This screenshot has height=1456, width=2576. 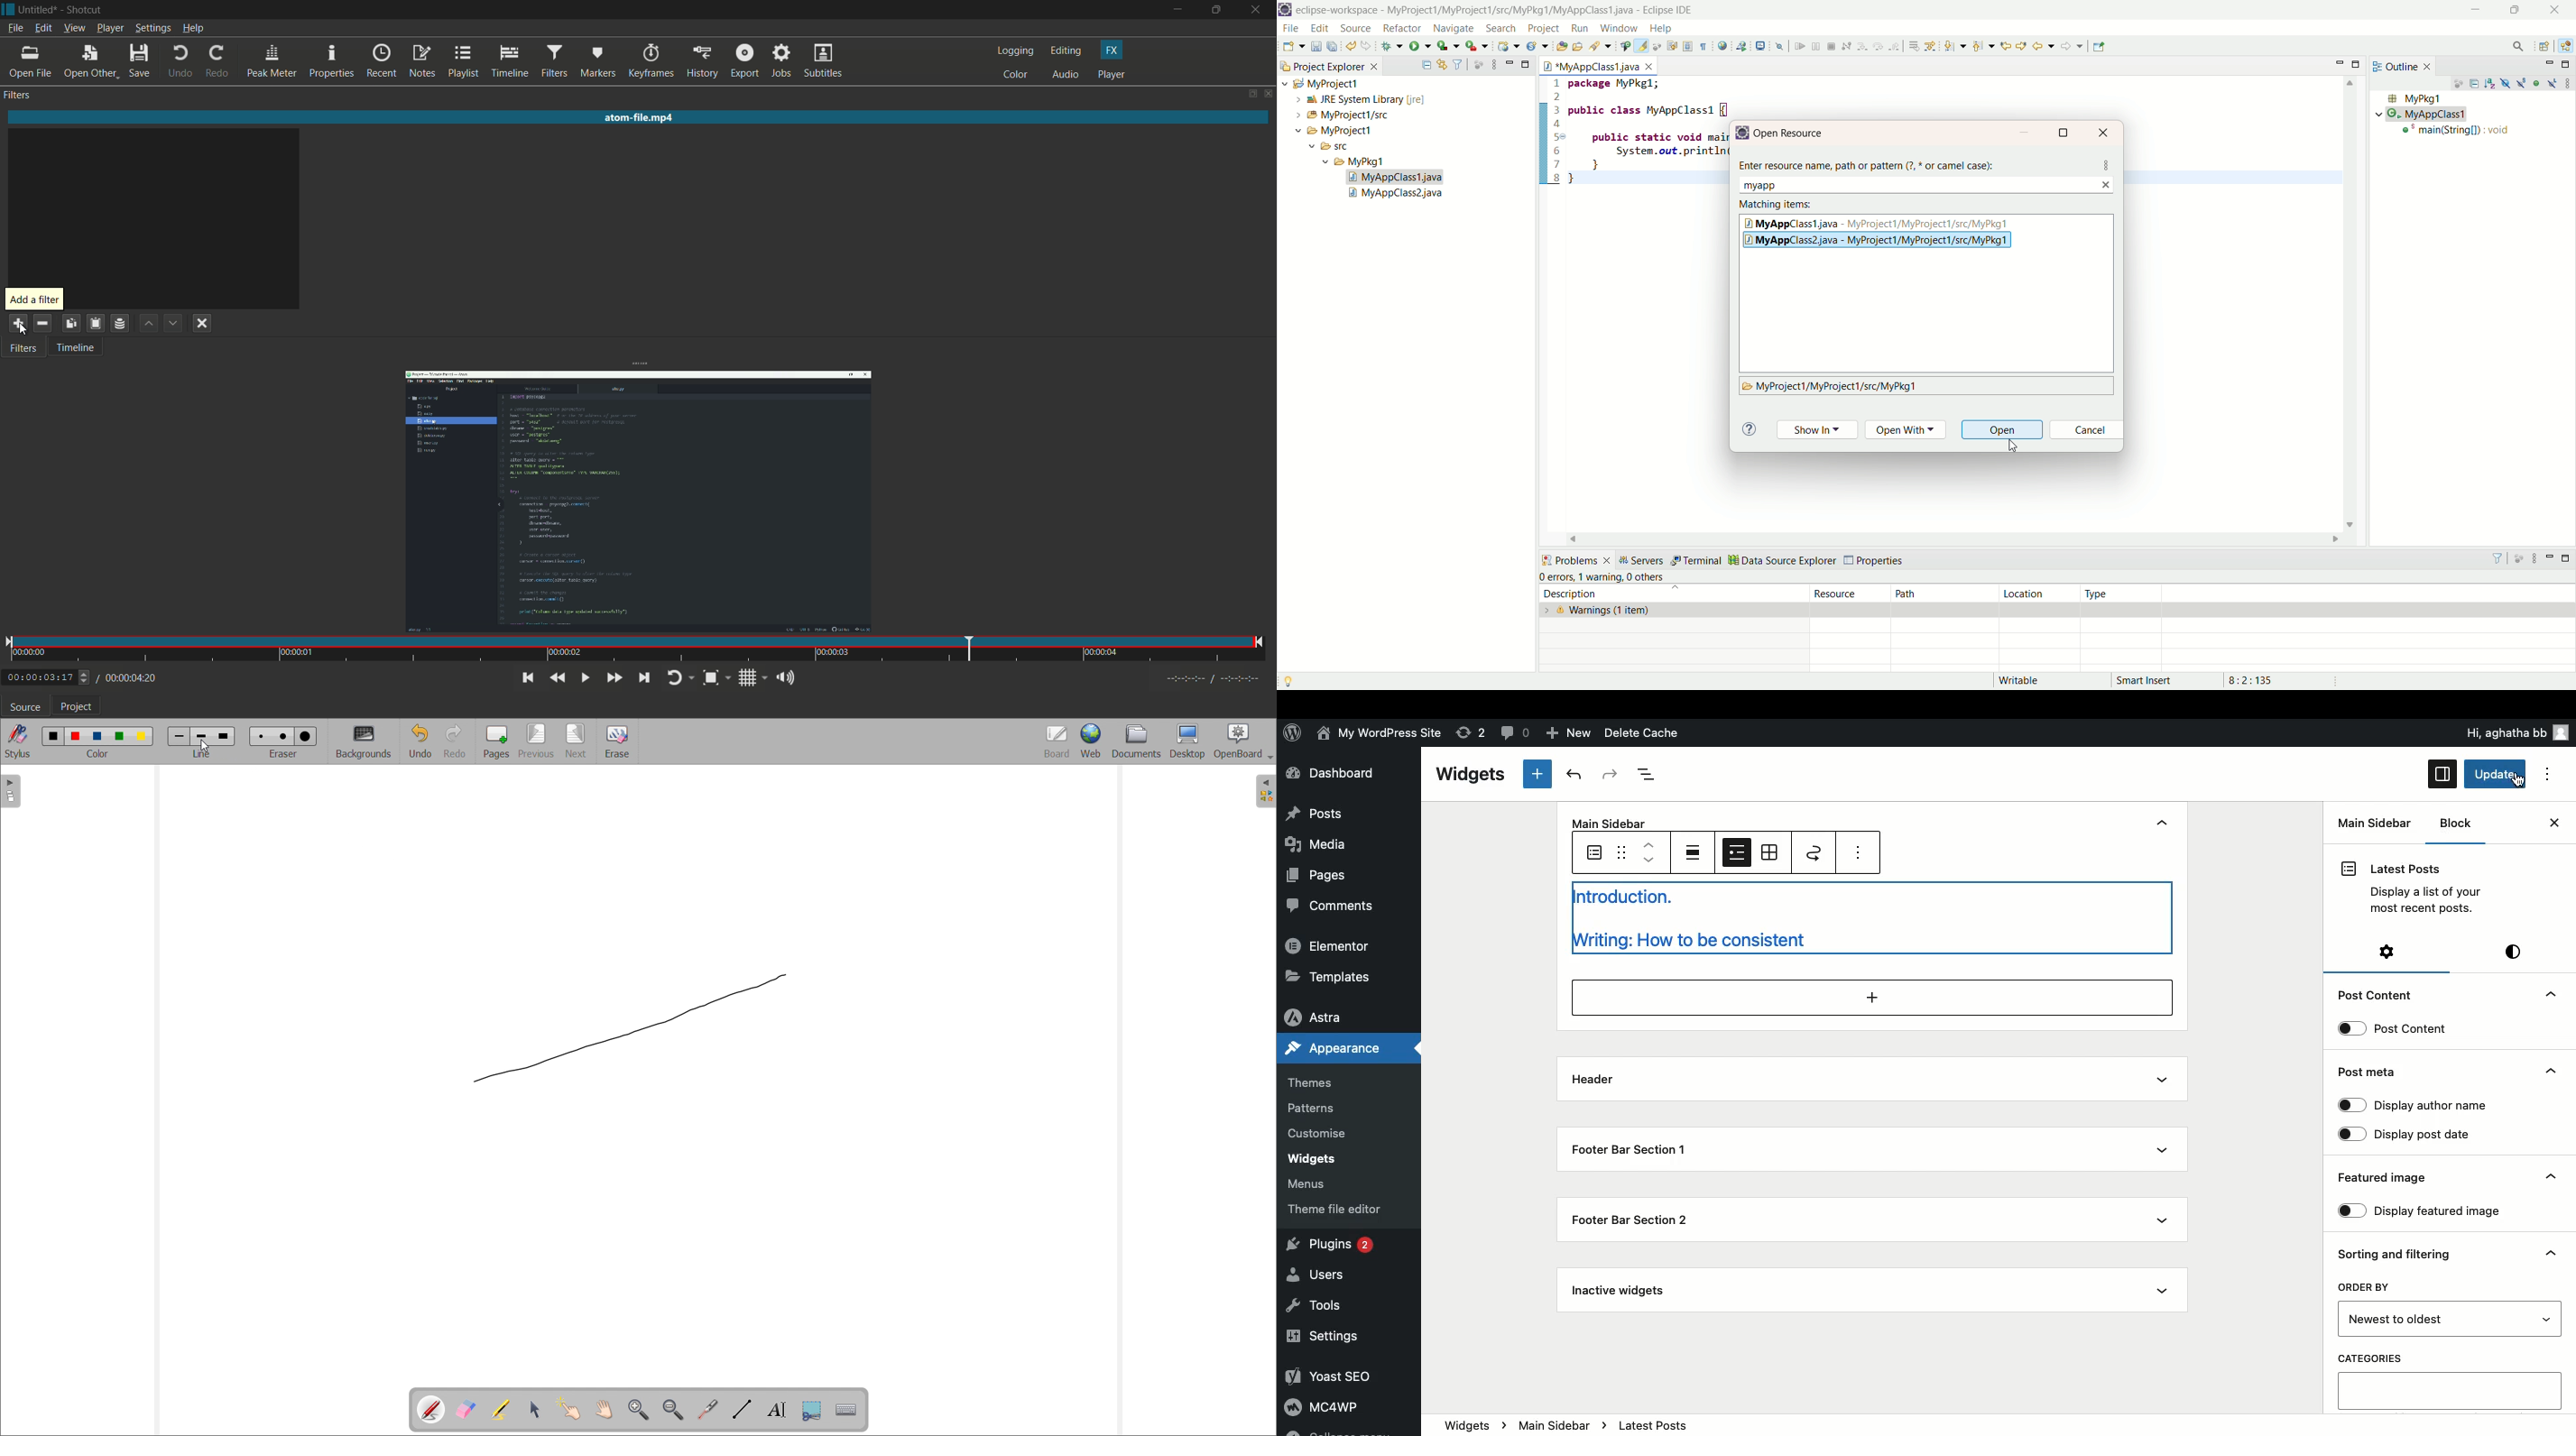 What do you see at coordinates (1329, 1341) in the screenshot?
I see `Settings` at bounding box center [1329, 1341].